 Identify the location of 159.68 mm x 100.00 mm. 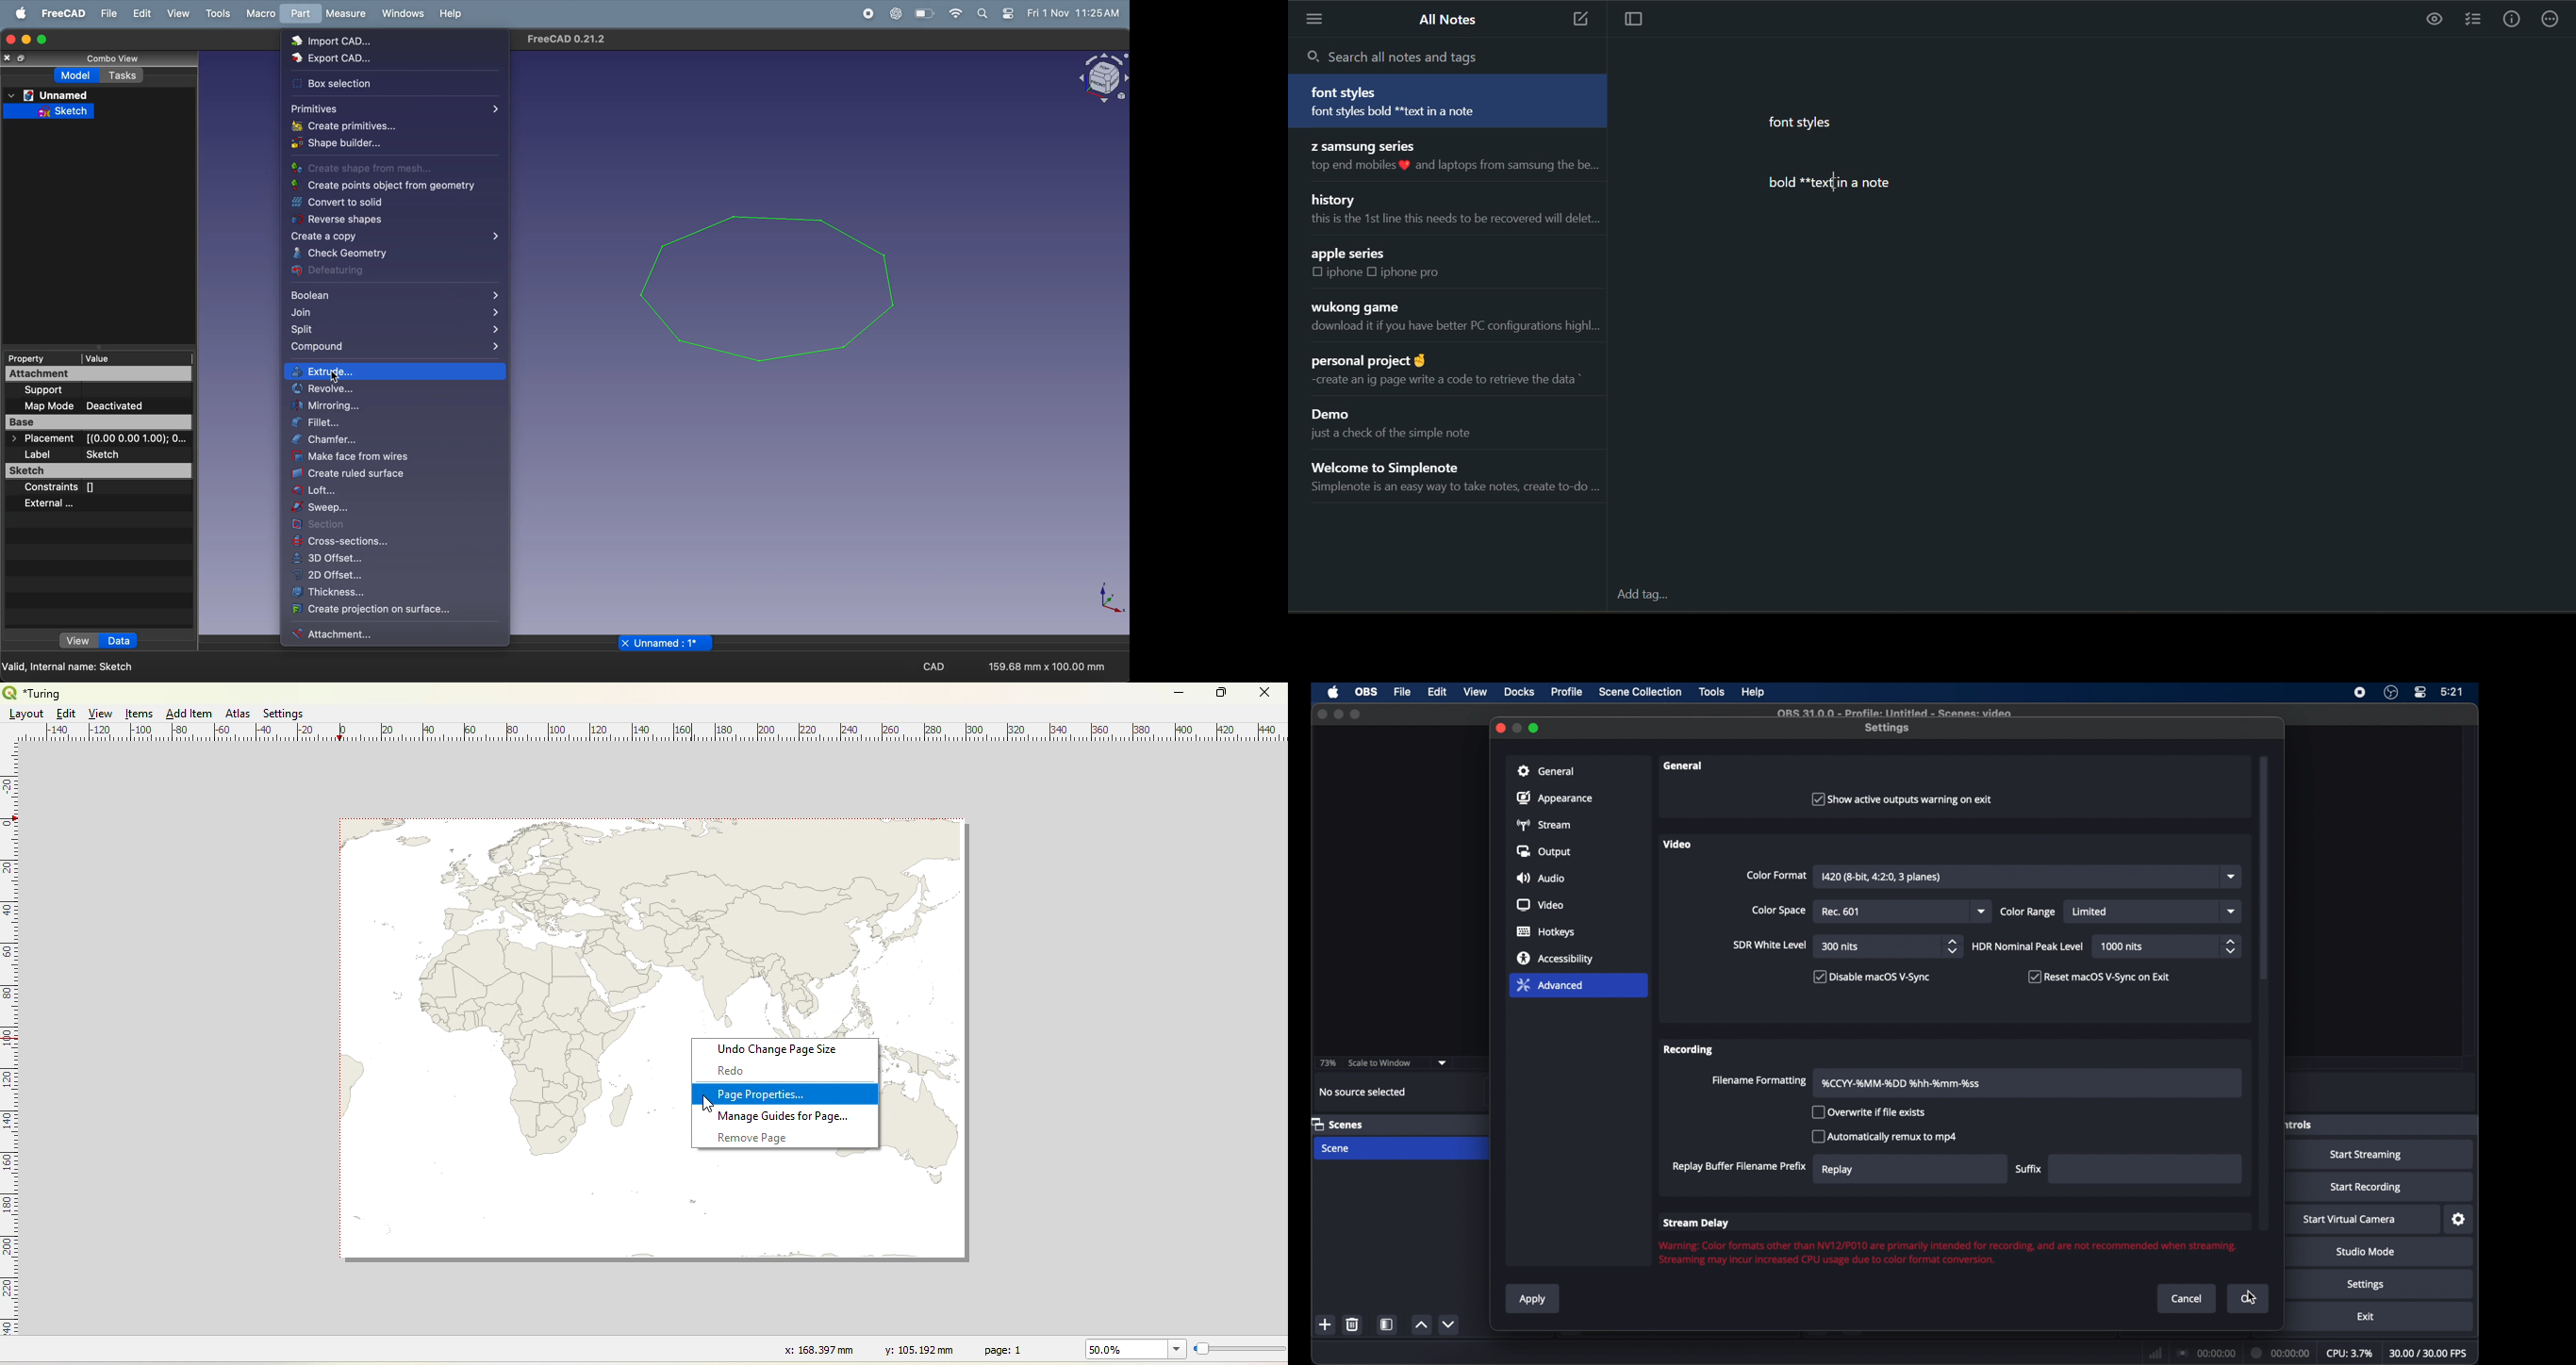
(1046, 666).